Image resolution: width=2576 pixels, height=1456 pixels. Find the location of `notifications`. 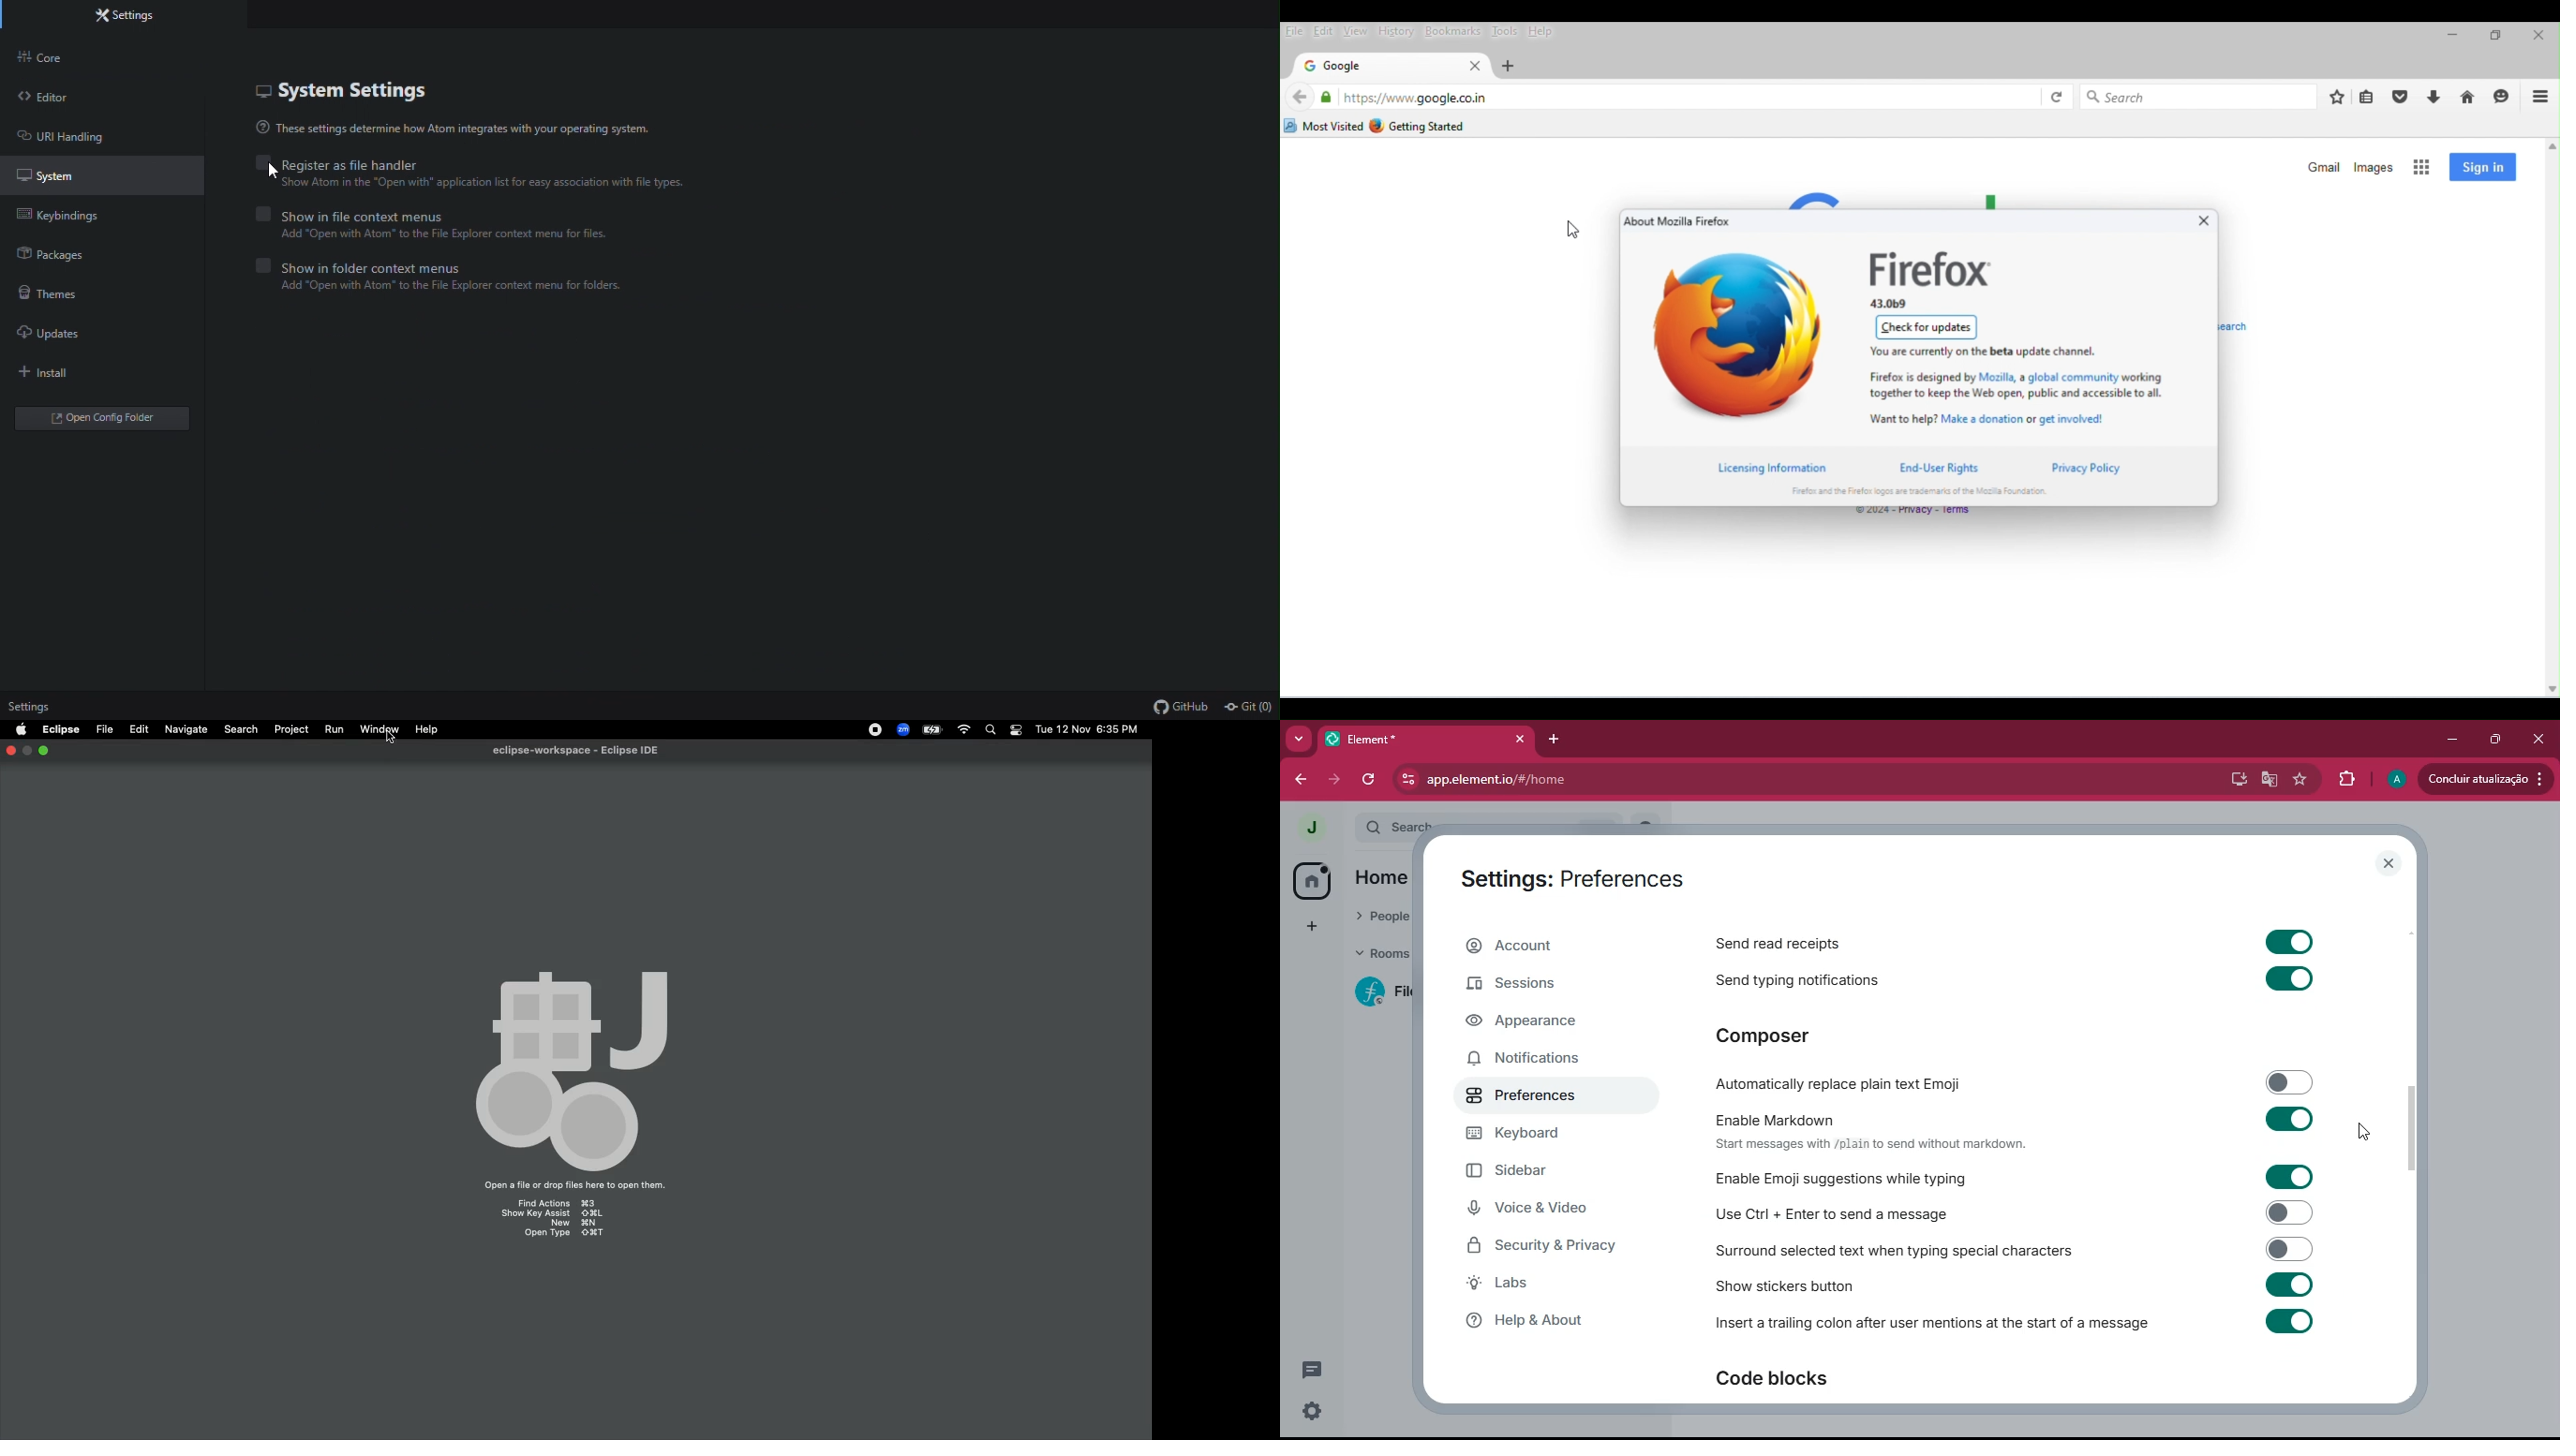

notifications is located at coordinates (1540, 1061).